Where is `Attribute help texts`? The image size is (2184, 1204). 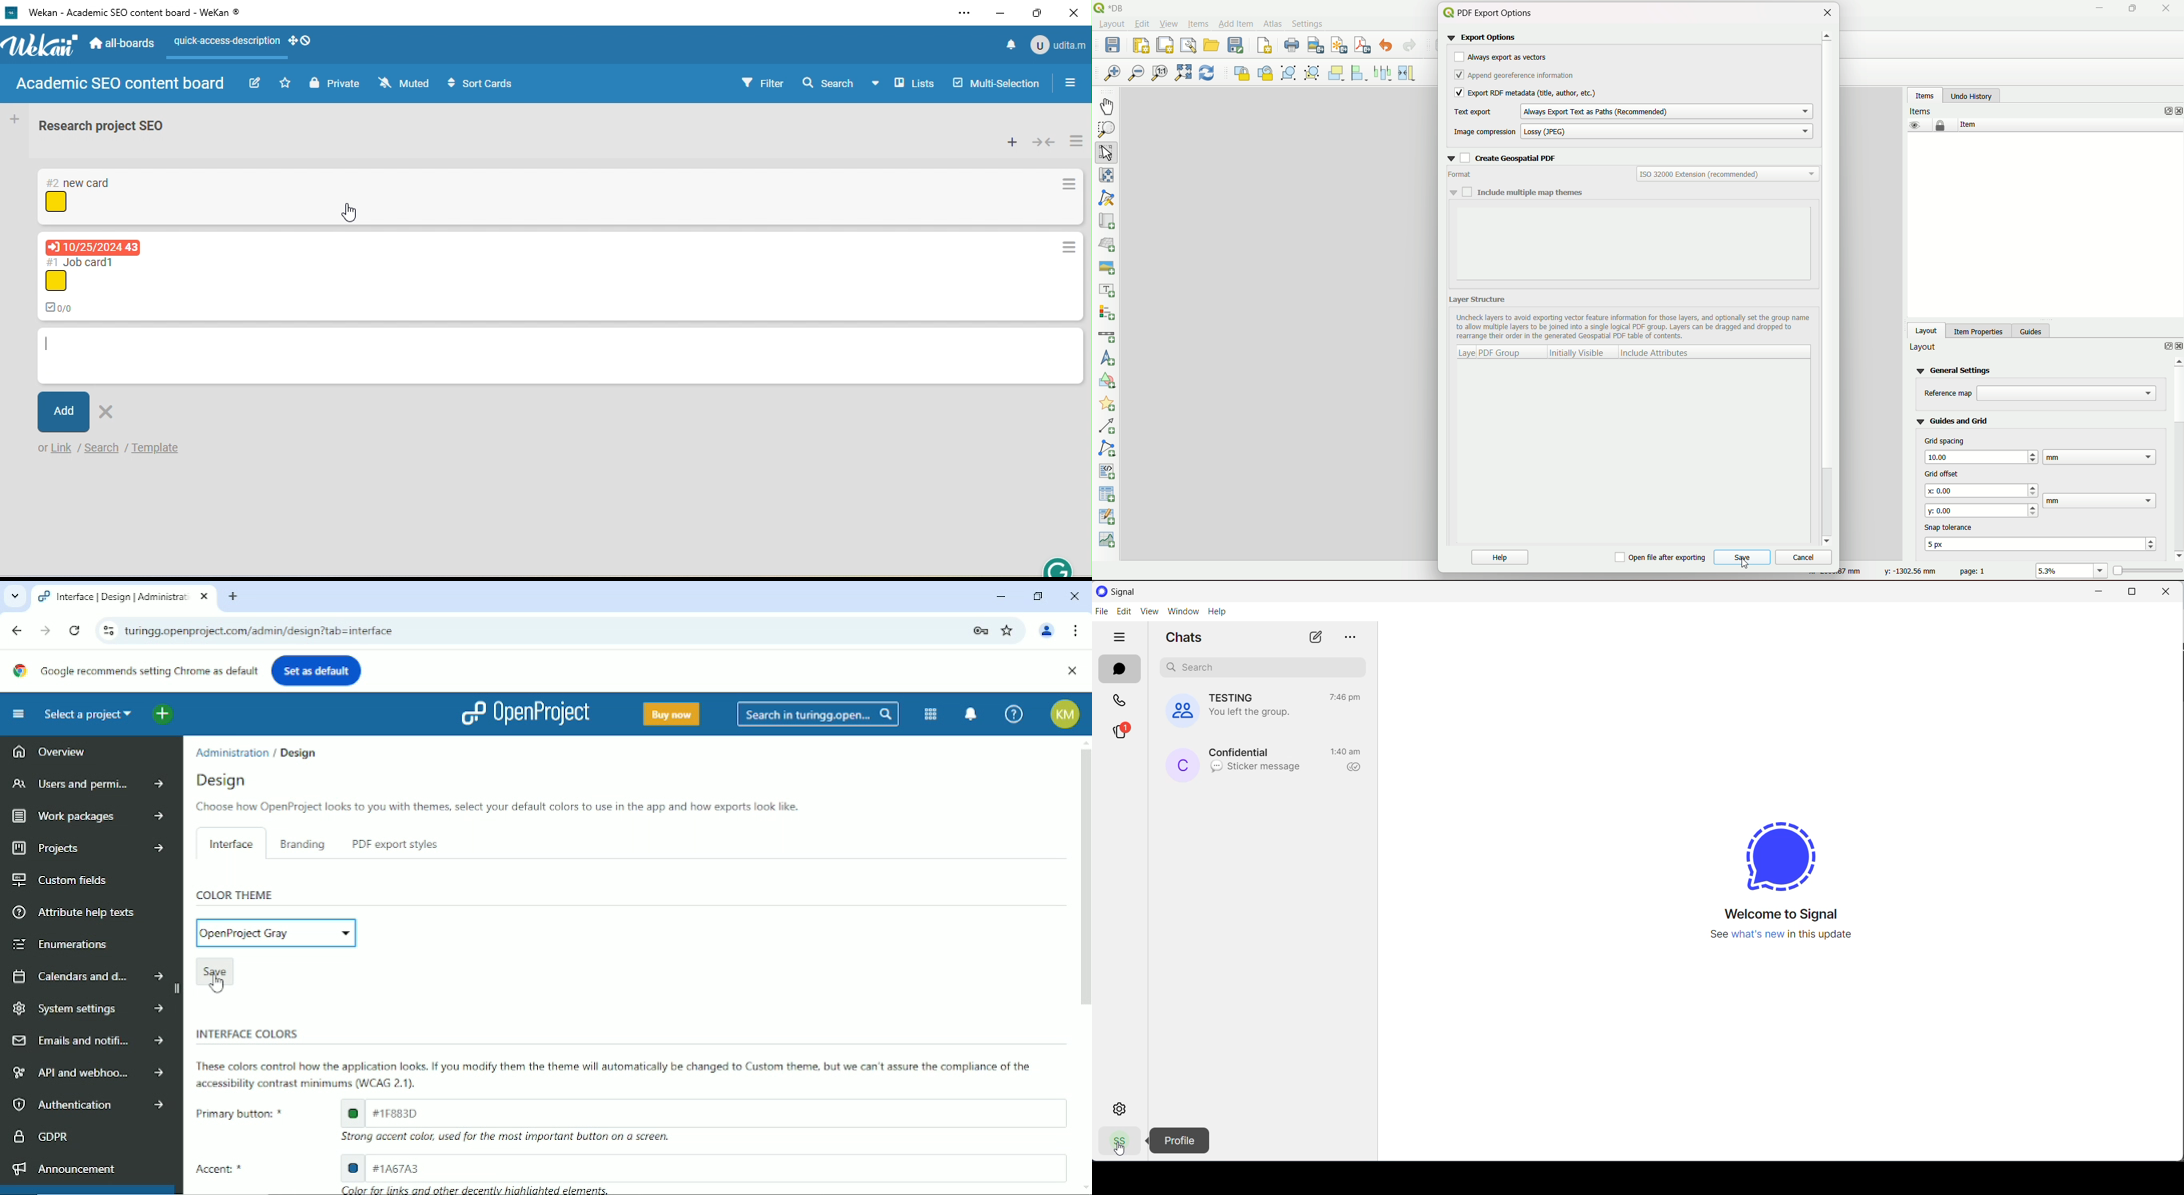 Attribute help texts is located at coordinates (78, 912).